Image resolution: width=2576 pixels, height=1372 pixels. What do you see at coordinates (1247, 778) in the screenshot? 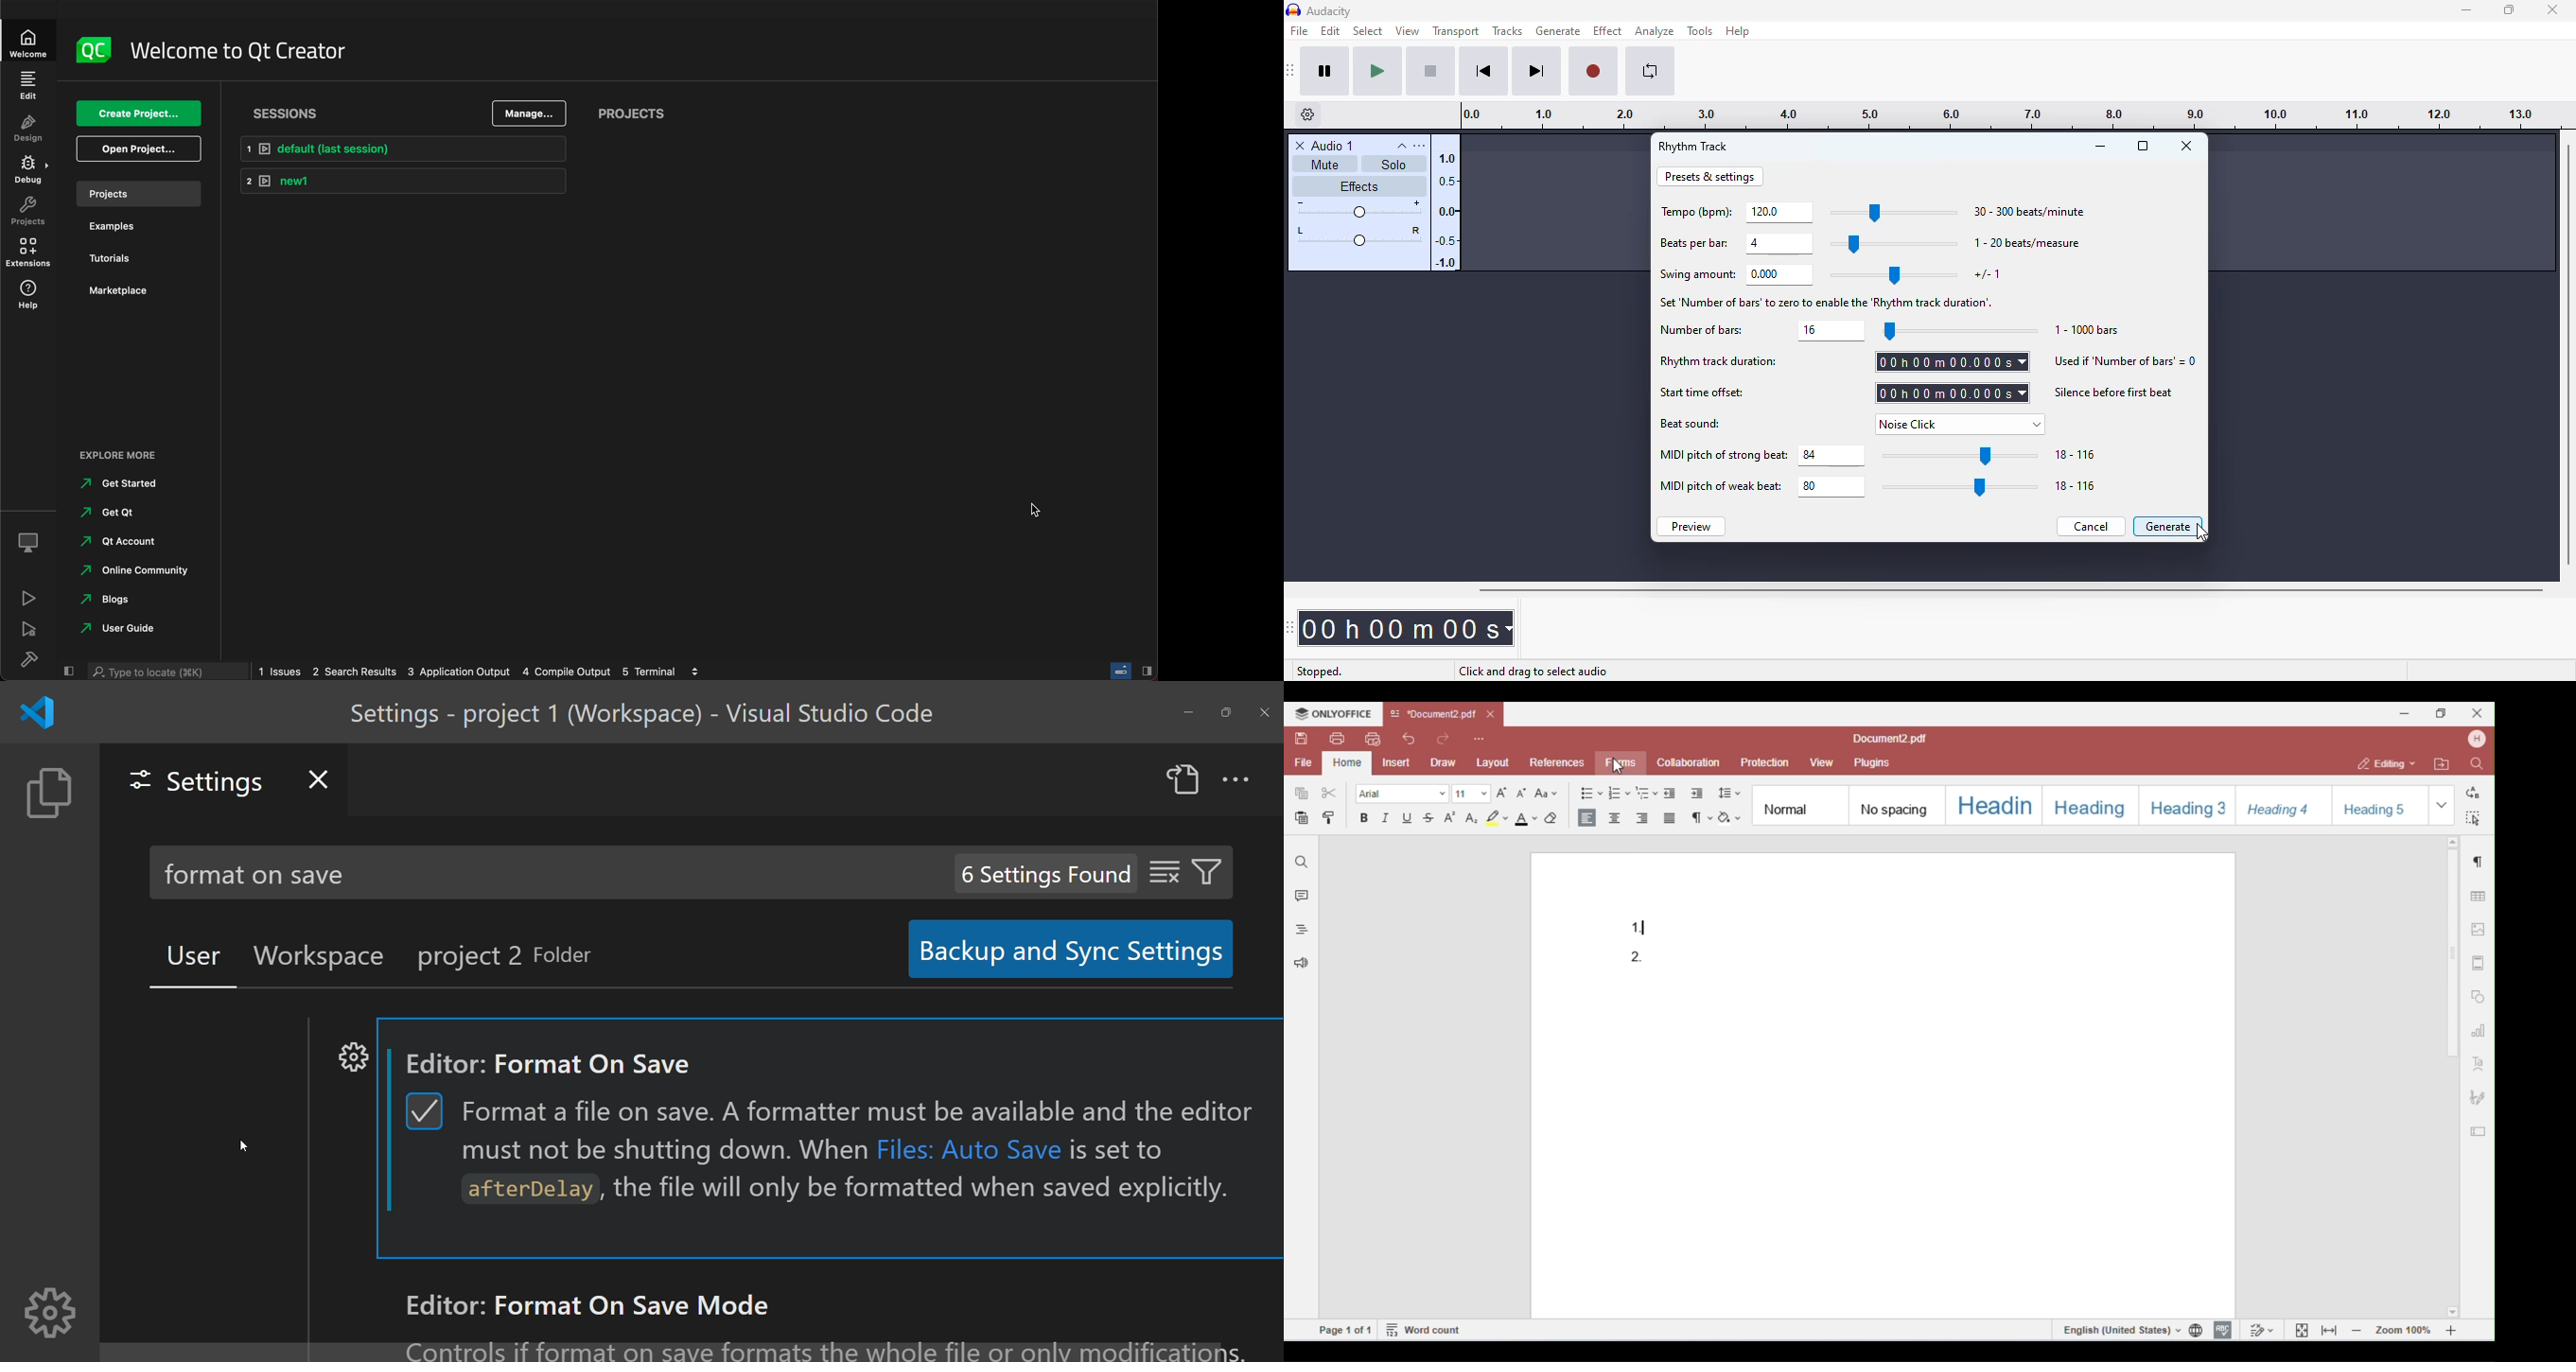
I see `more actions` at bounding box center [1247, 778].